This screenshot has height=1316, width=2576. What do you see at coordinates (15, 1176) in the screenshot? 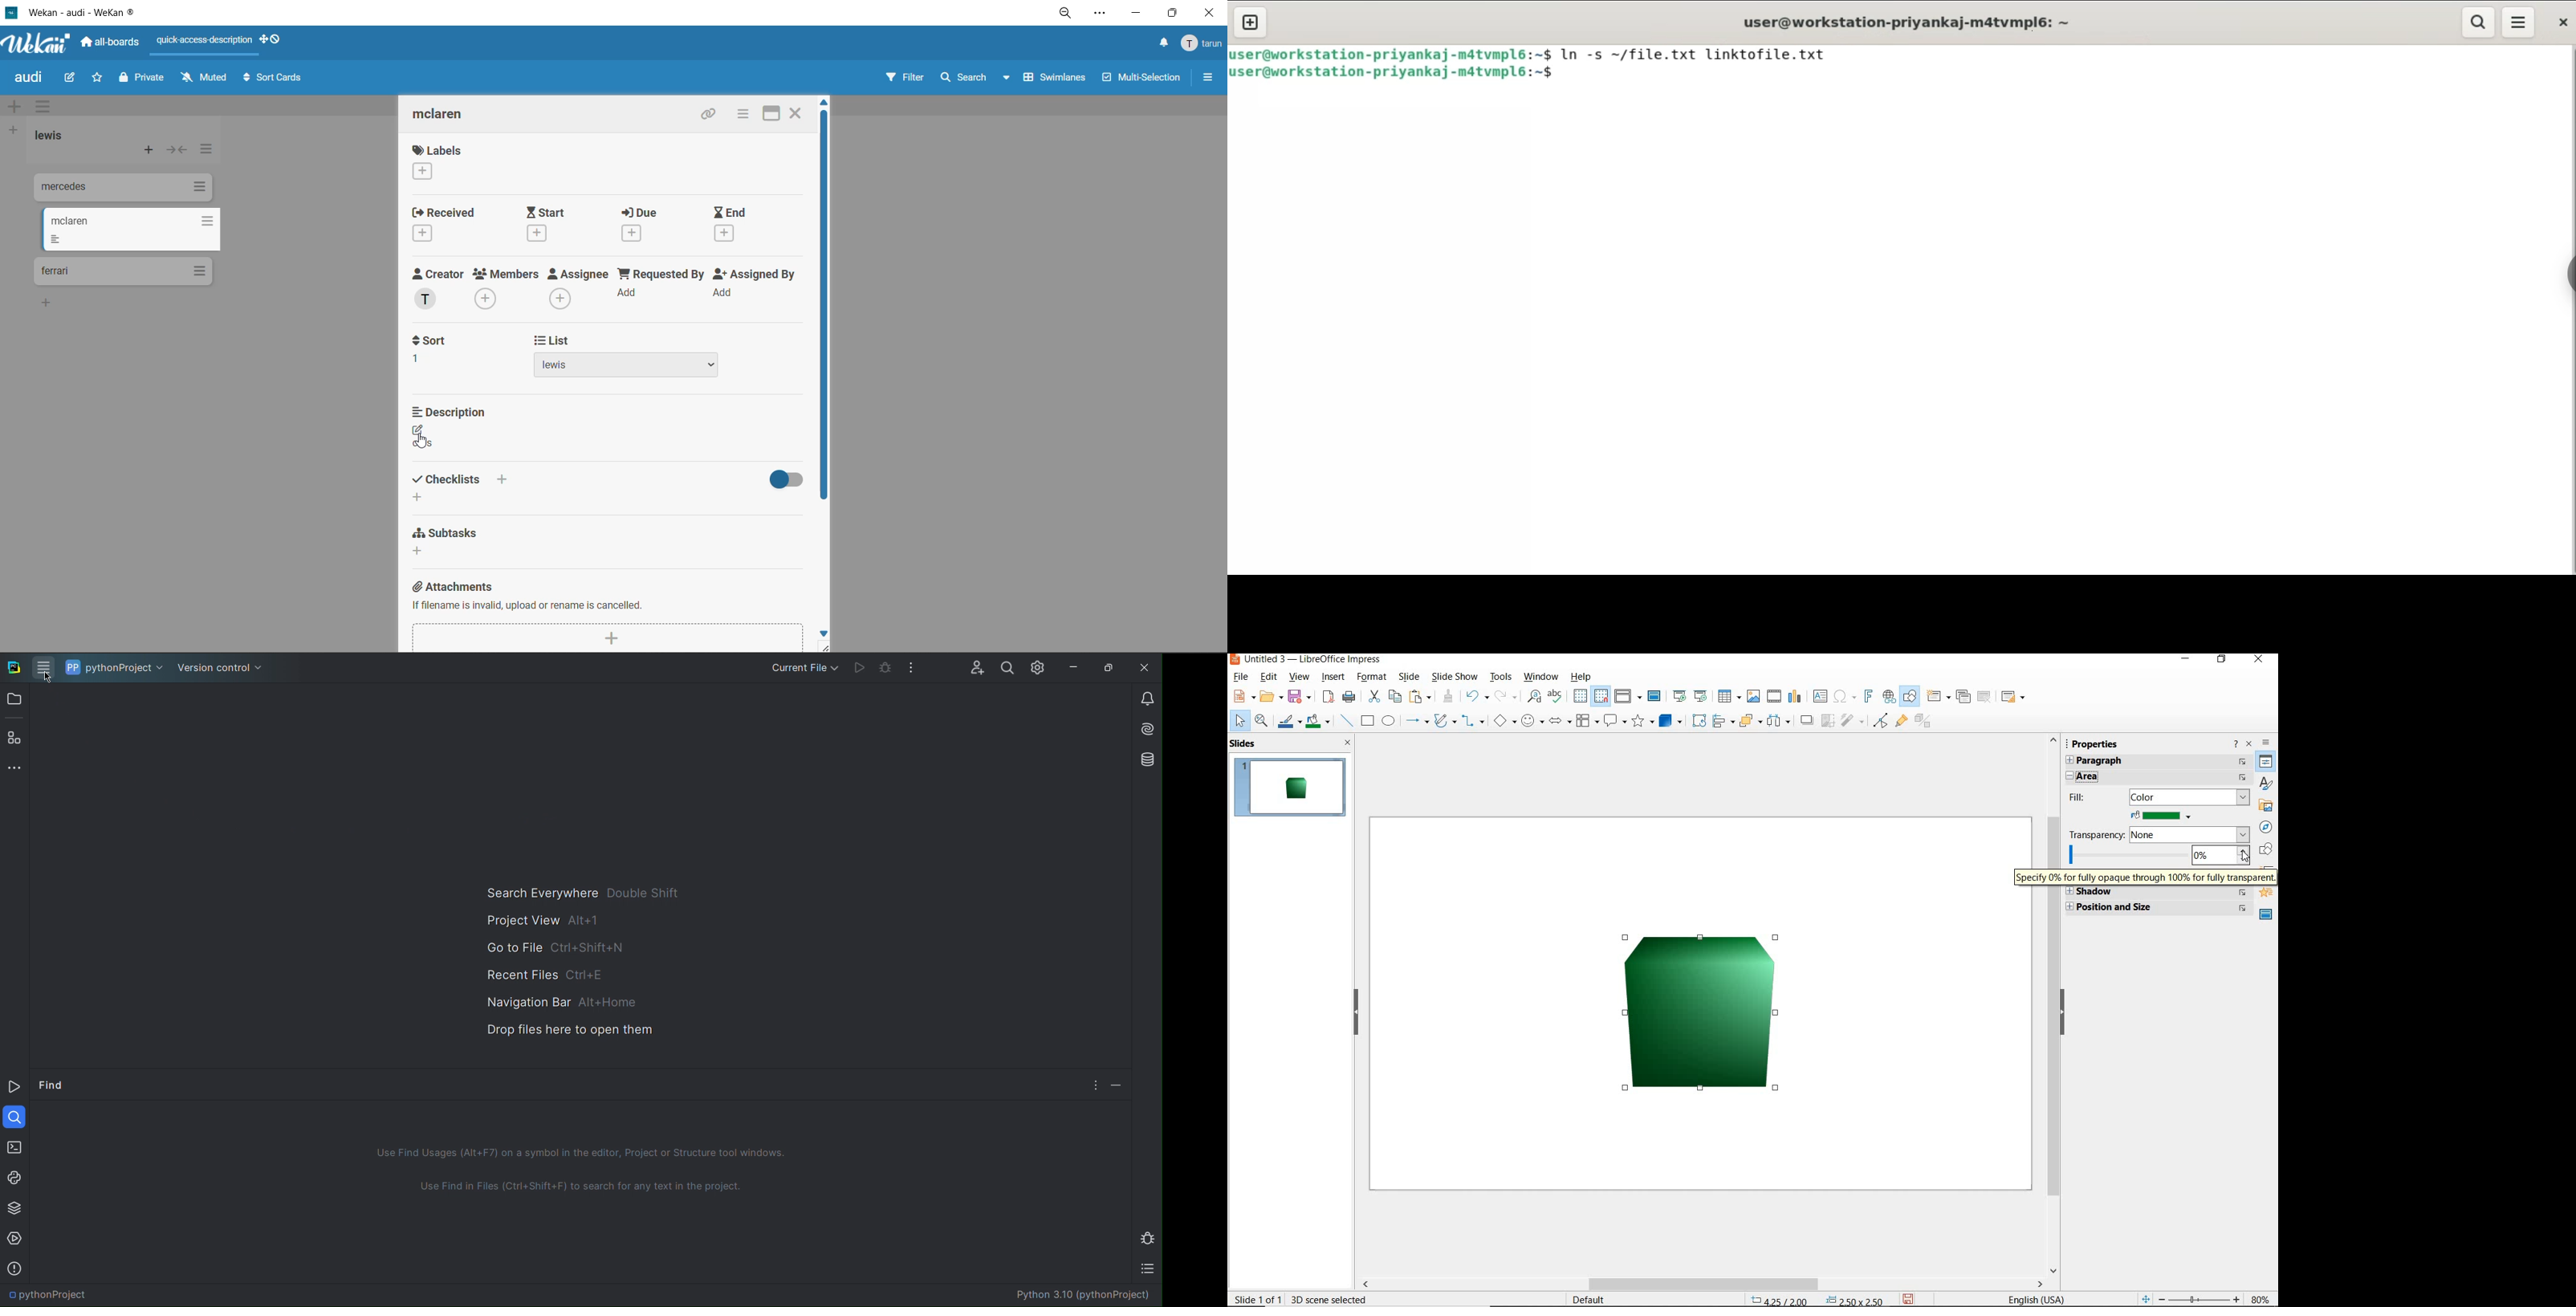
I see `Python Console` at bounding box center [15, 1176].